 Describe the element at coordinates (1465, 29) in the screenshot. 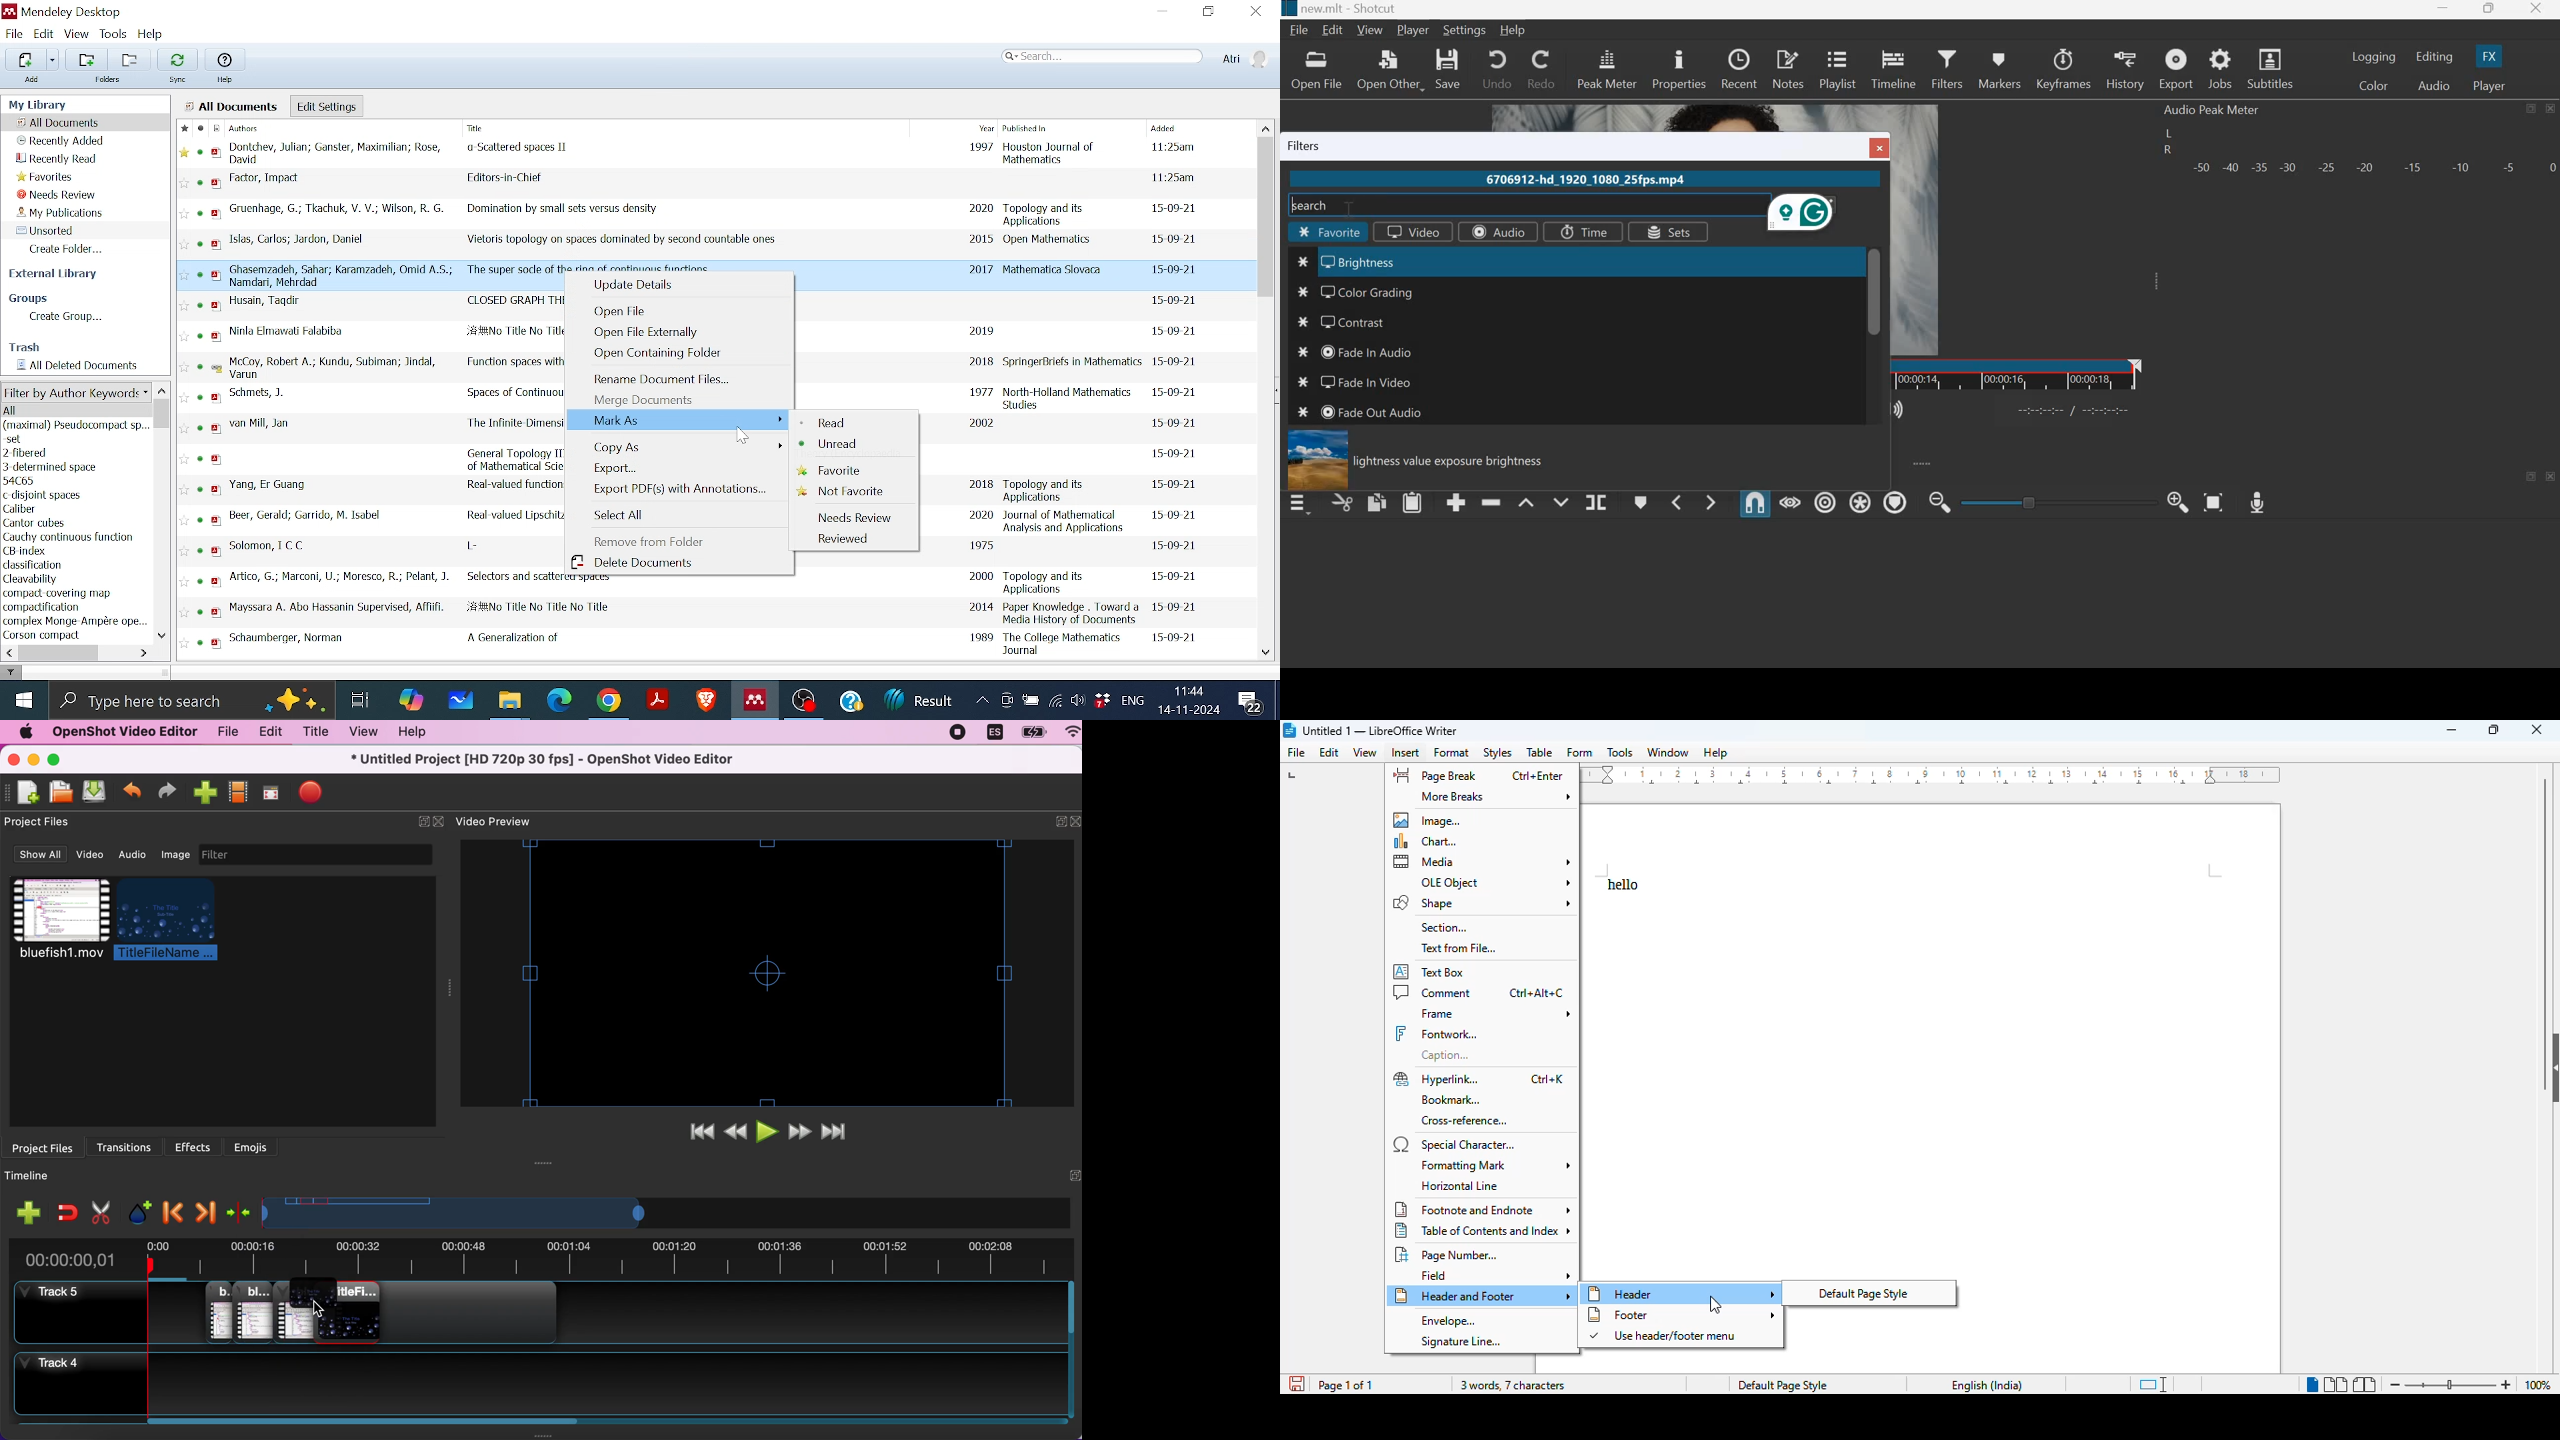

I see `Settings` at that location.